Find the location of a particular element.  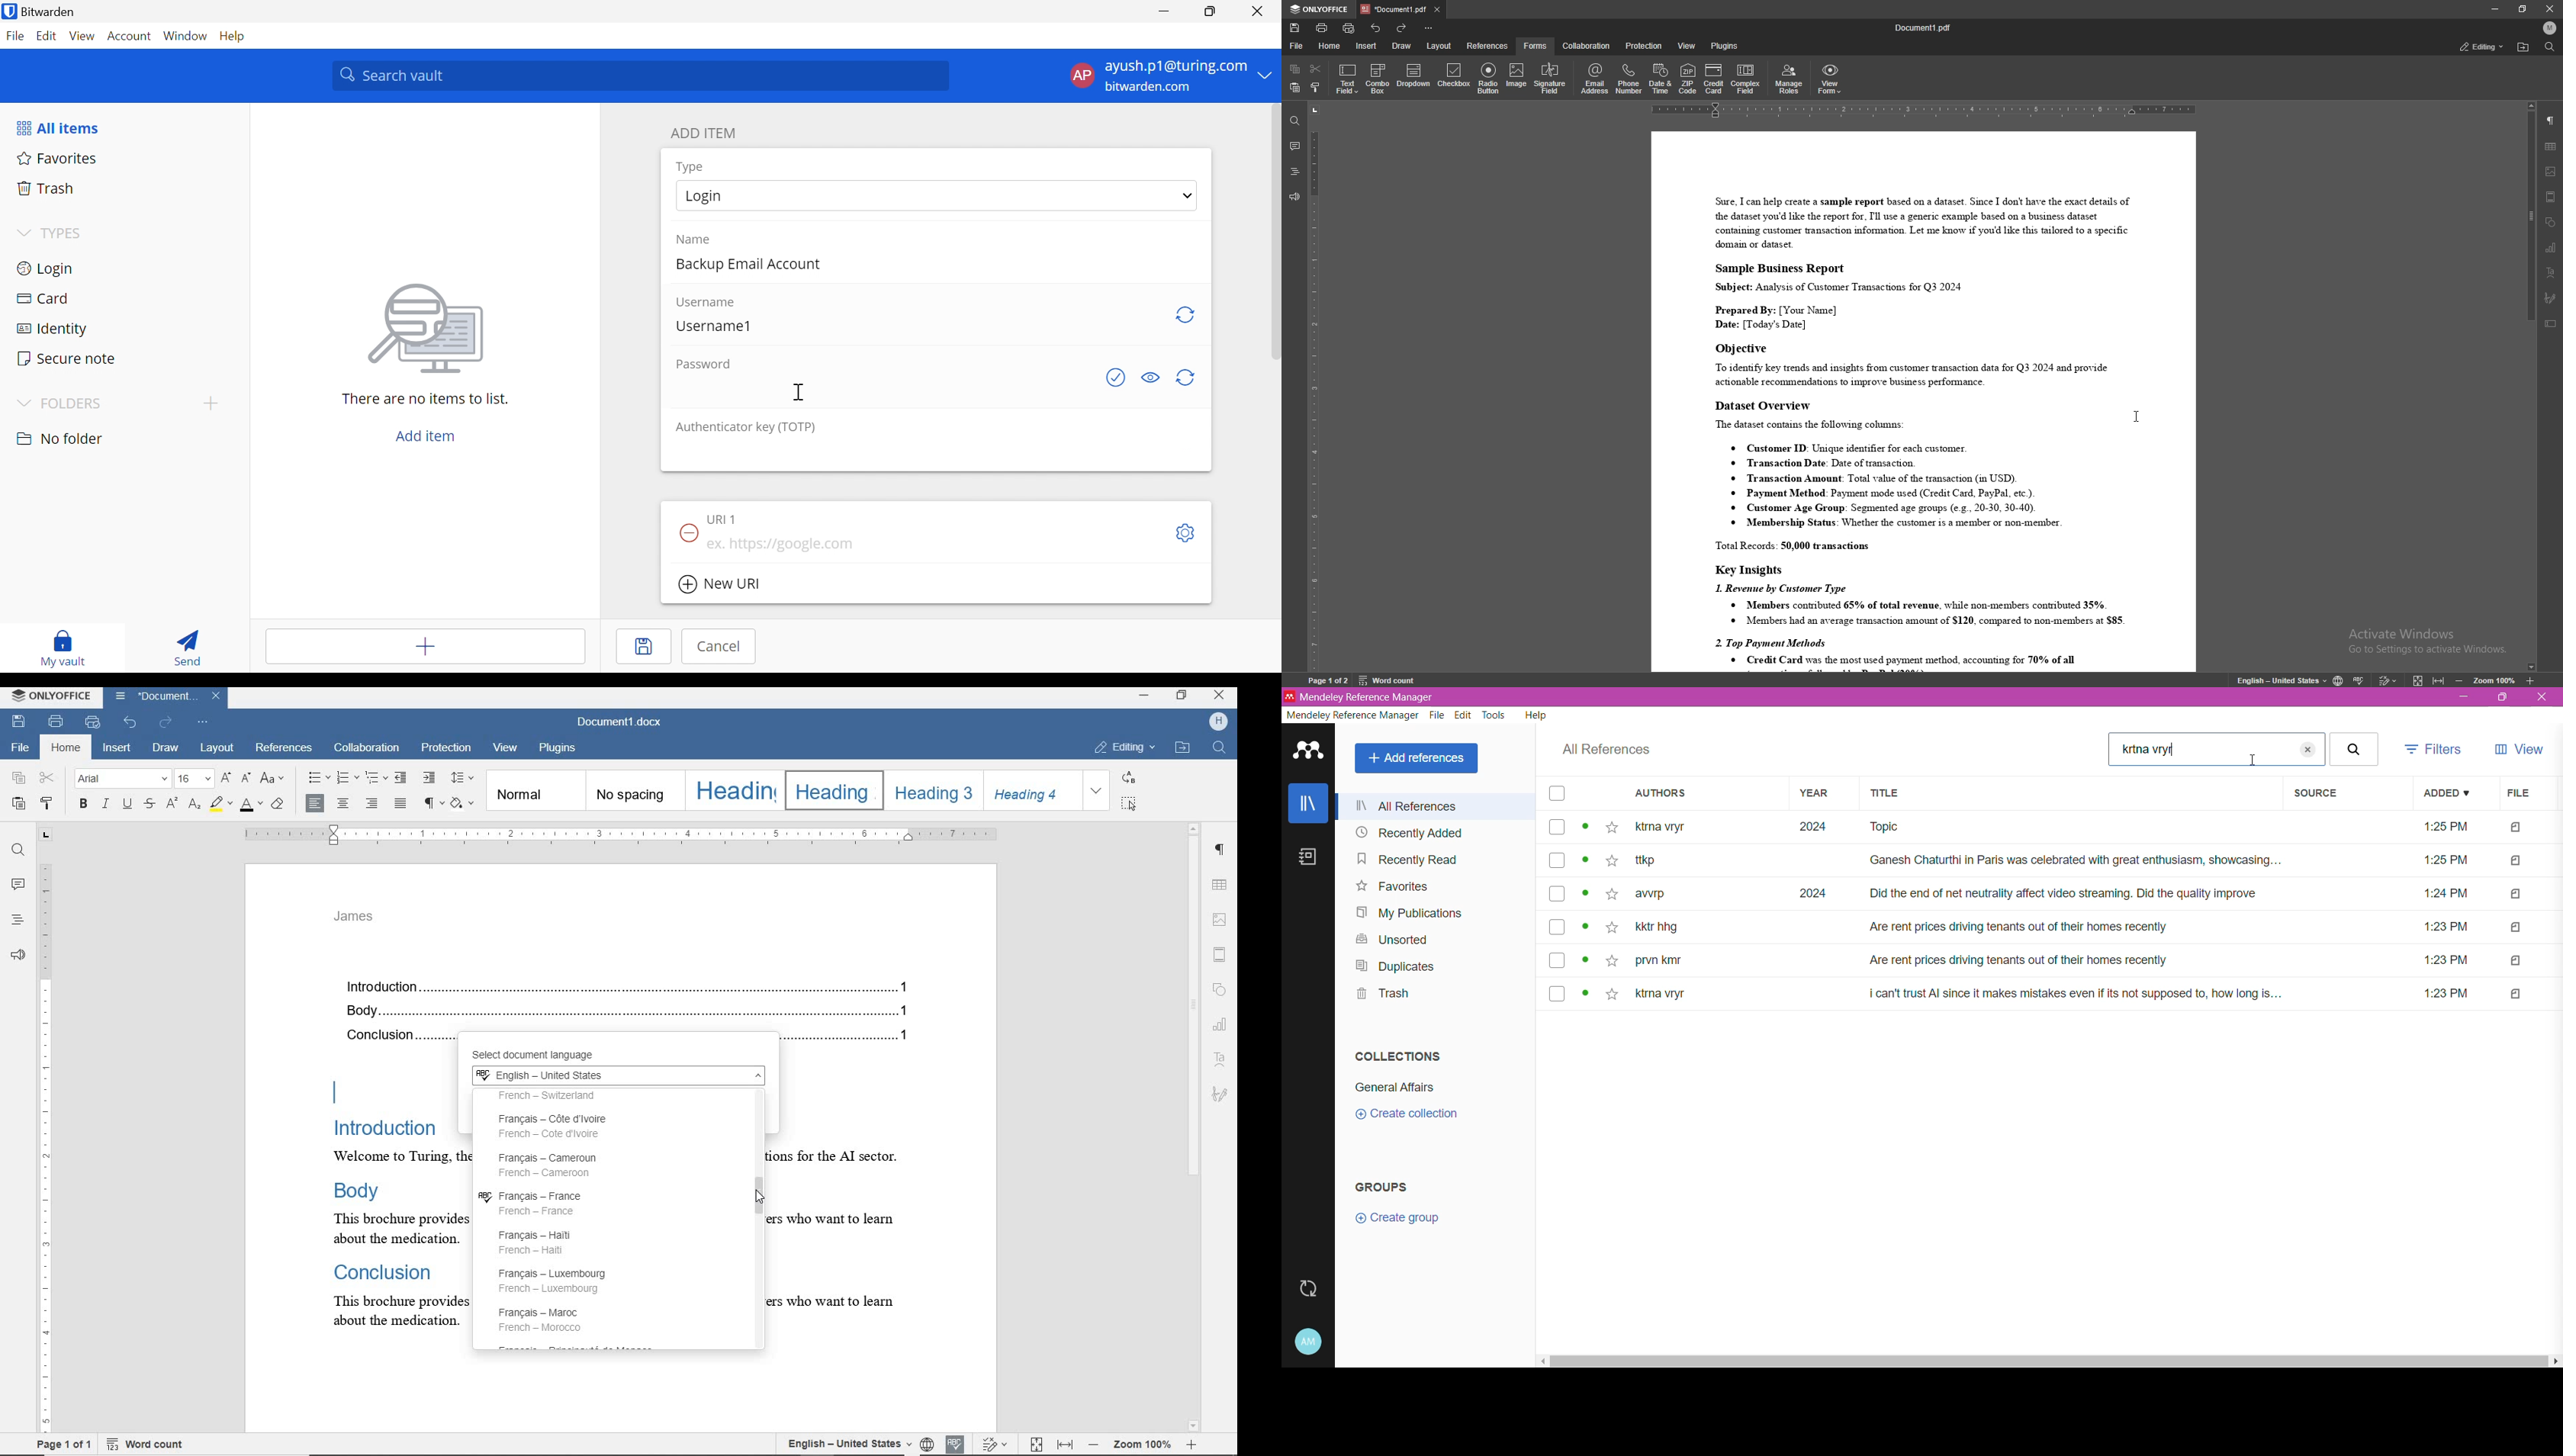

undo is located at coordinates (131, 721).